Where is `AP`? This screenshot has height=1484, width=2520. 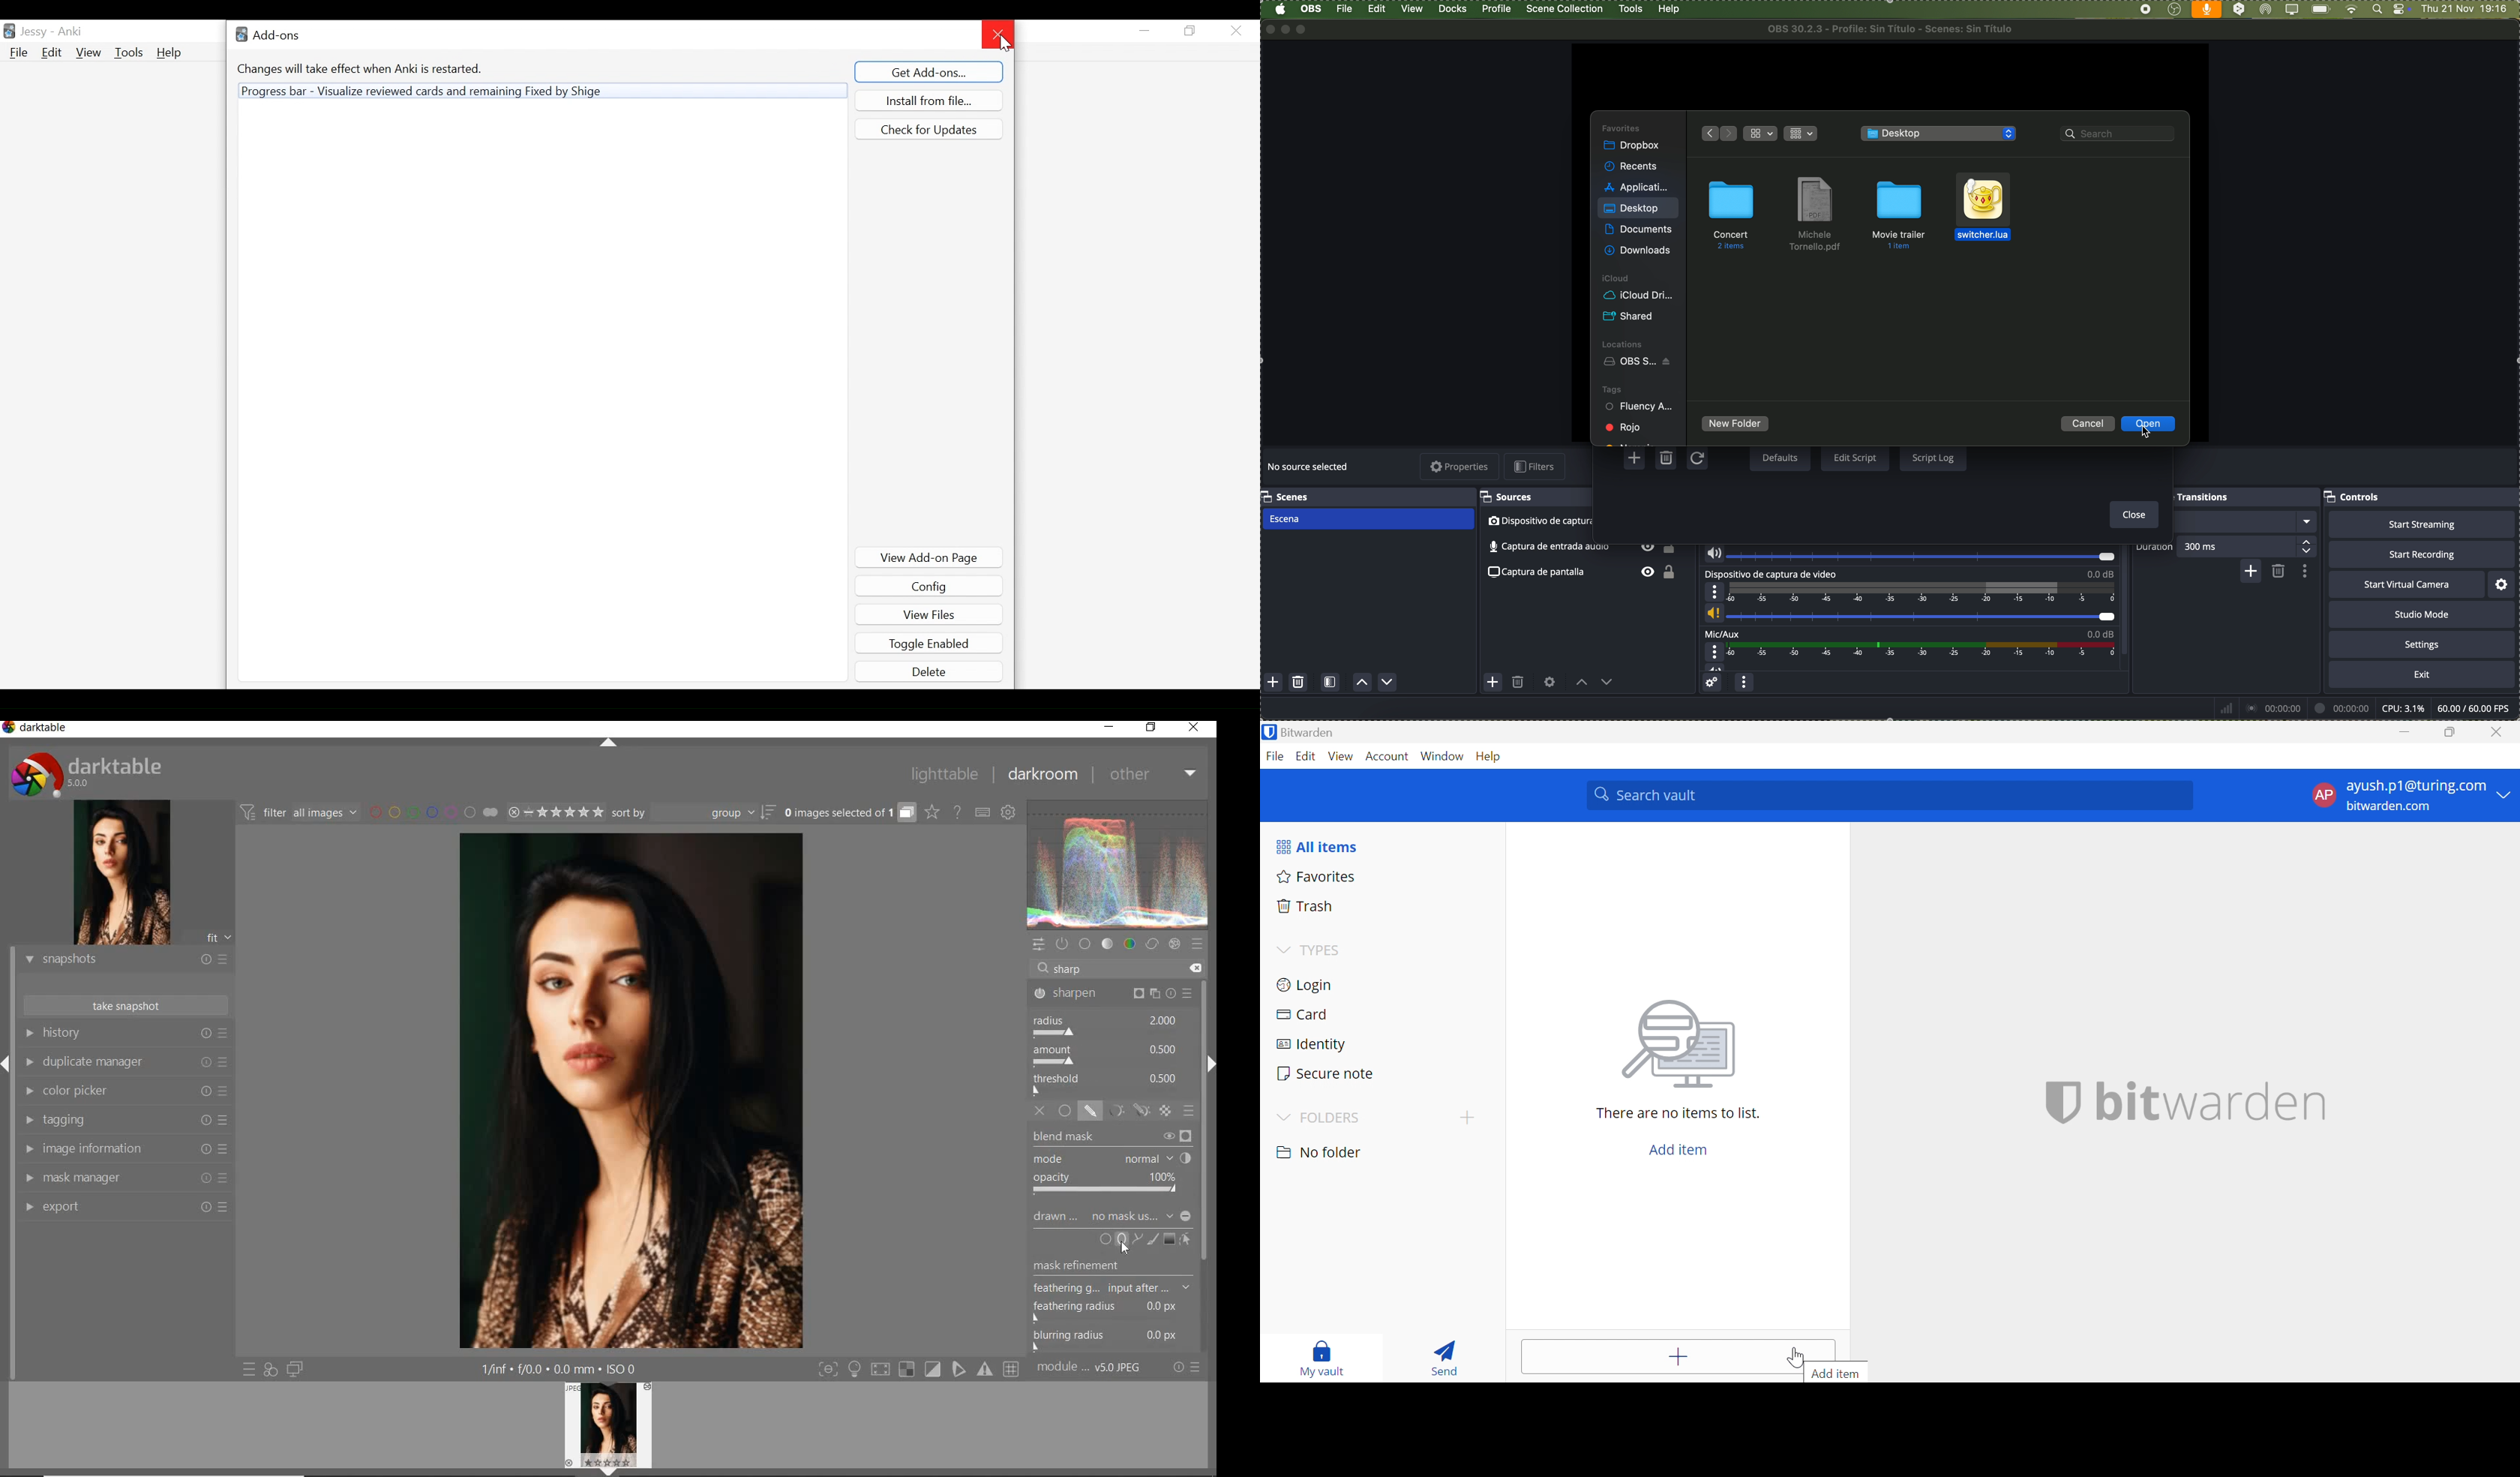
AP is located at coordinates (2322, 795).